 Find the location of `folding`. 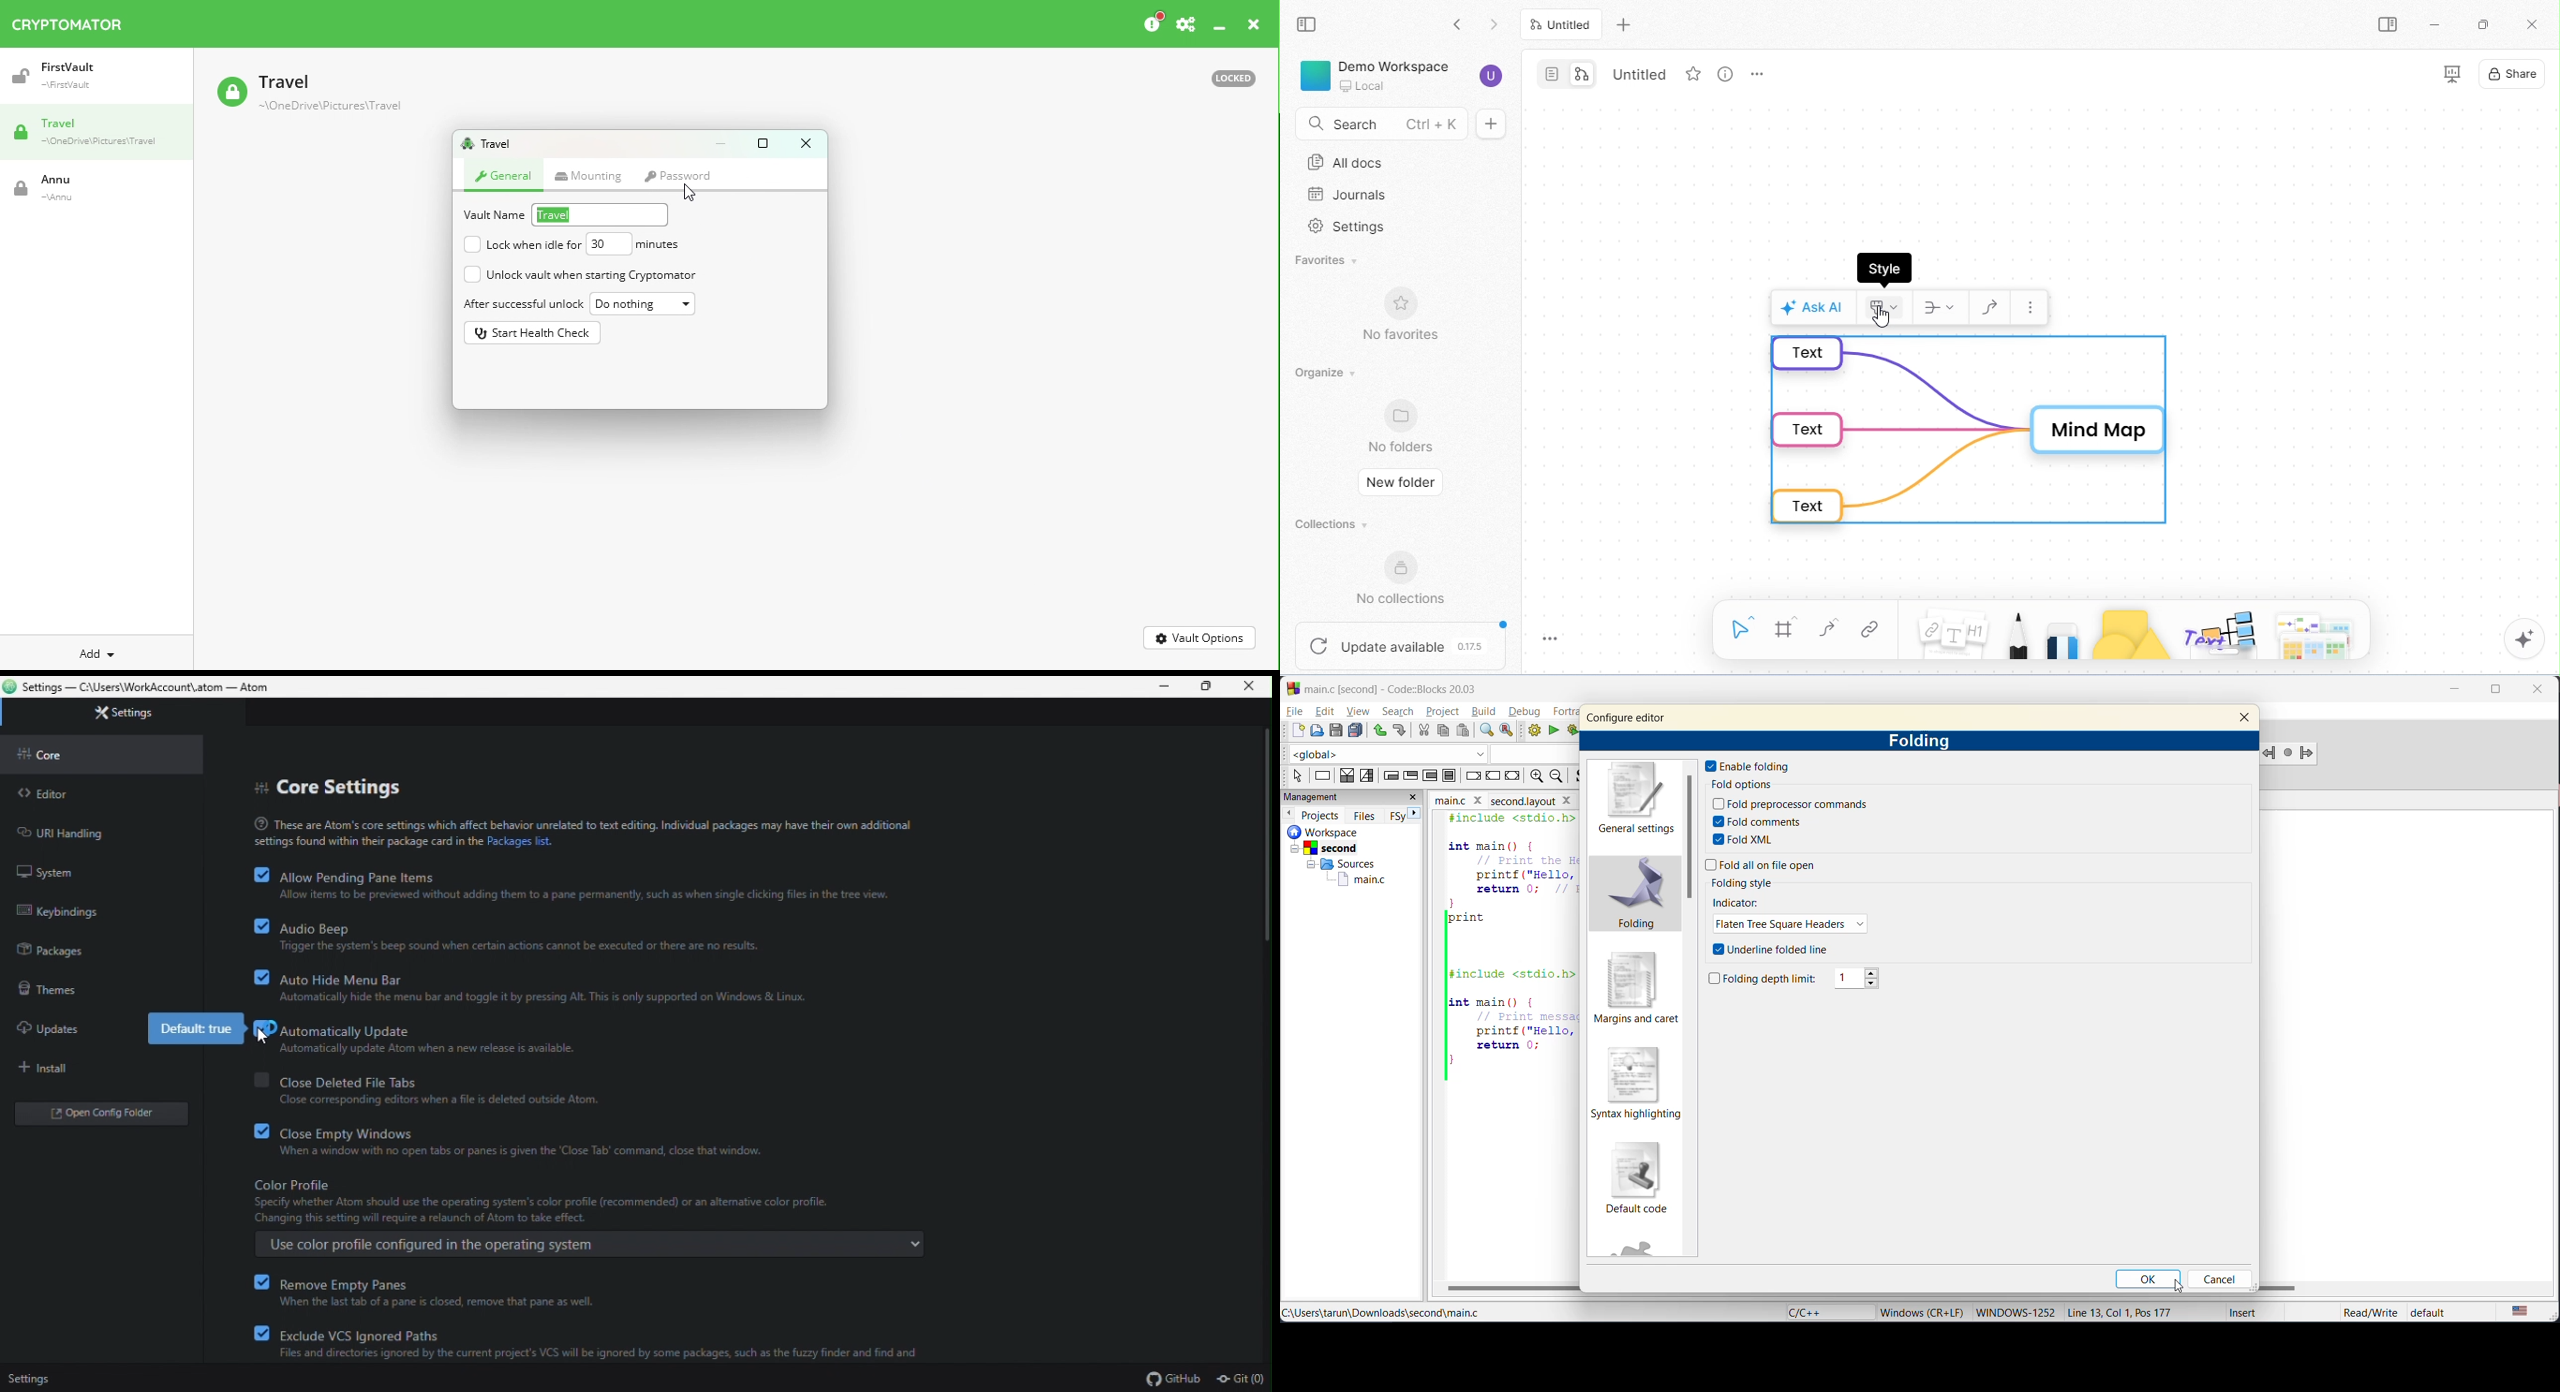

folding is located at coordinates (1638, 898).